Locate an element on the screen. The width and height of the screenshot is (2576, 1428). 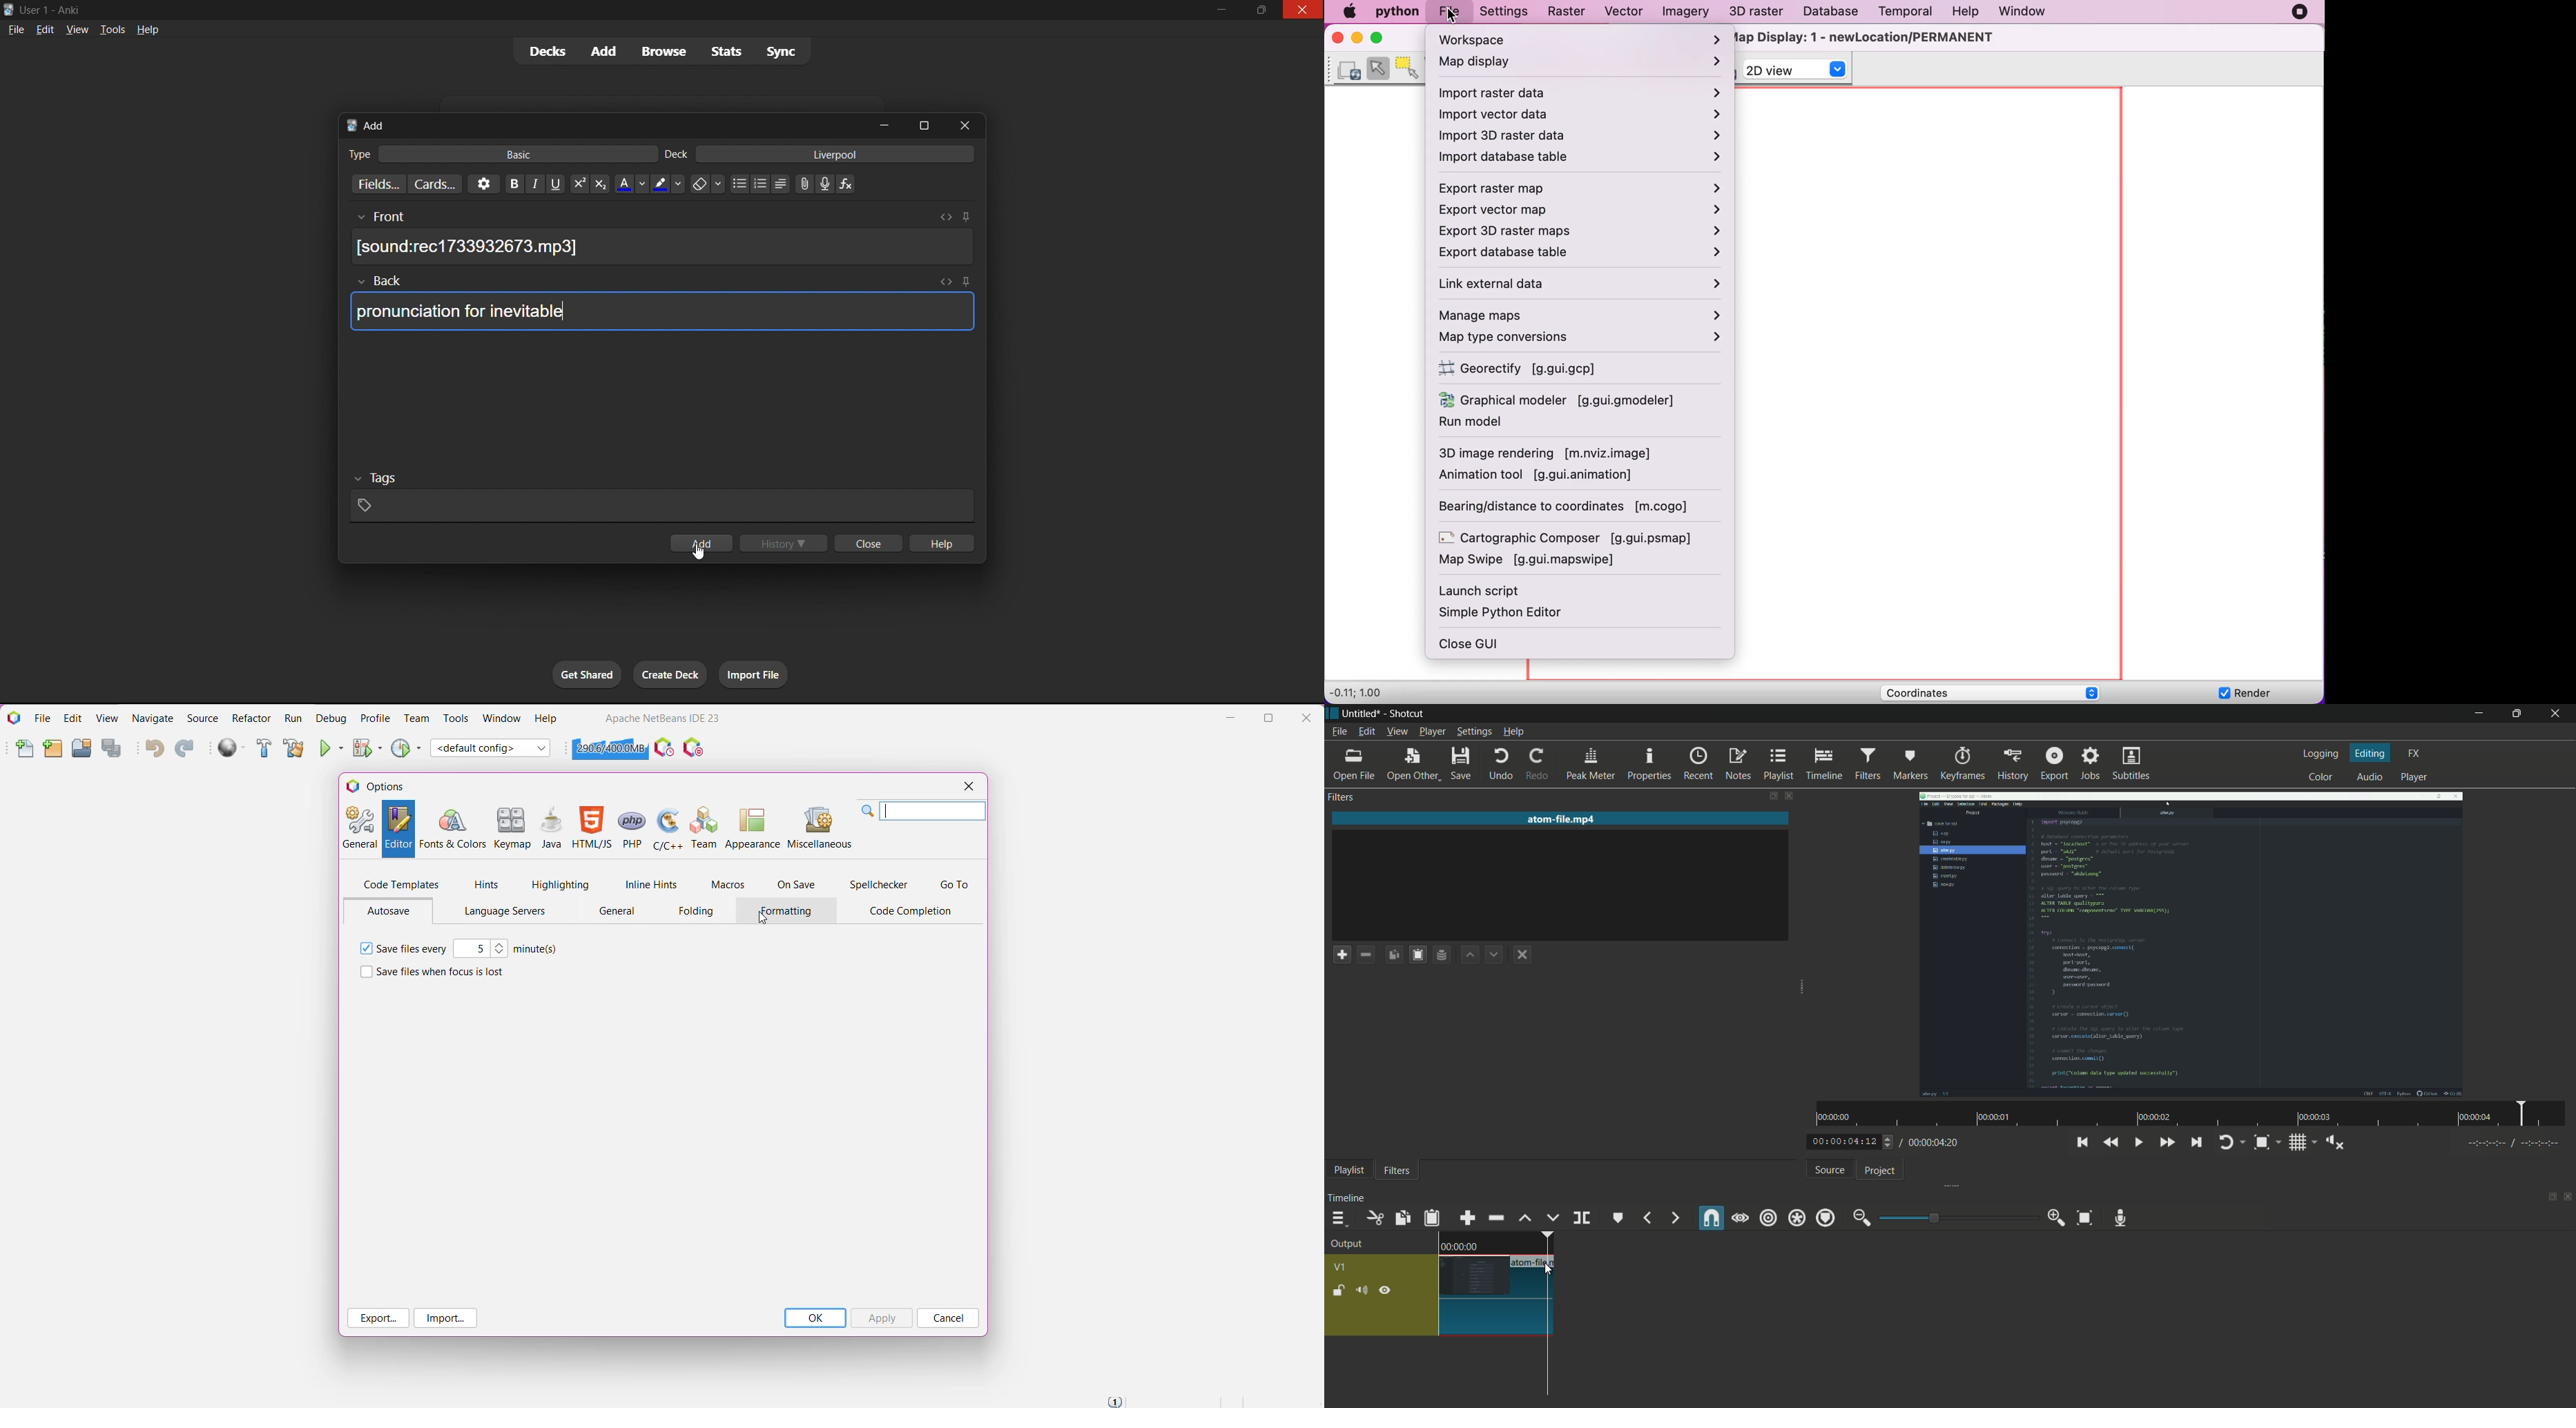
filters is located at coordinates (1397, 1171).